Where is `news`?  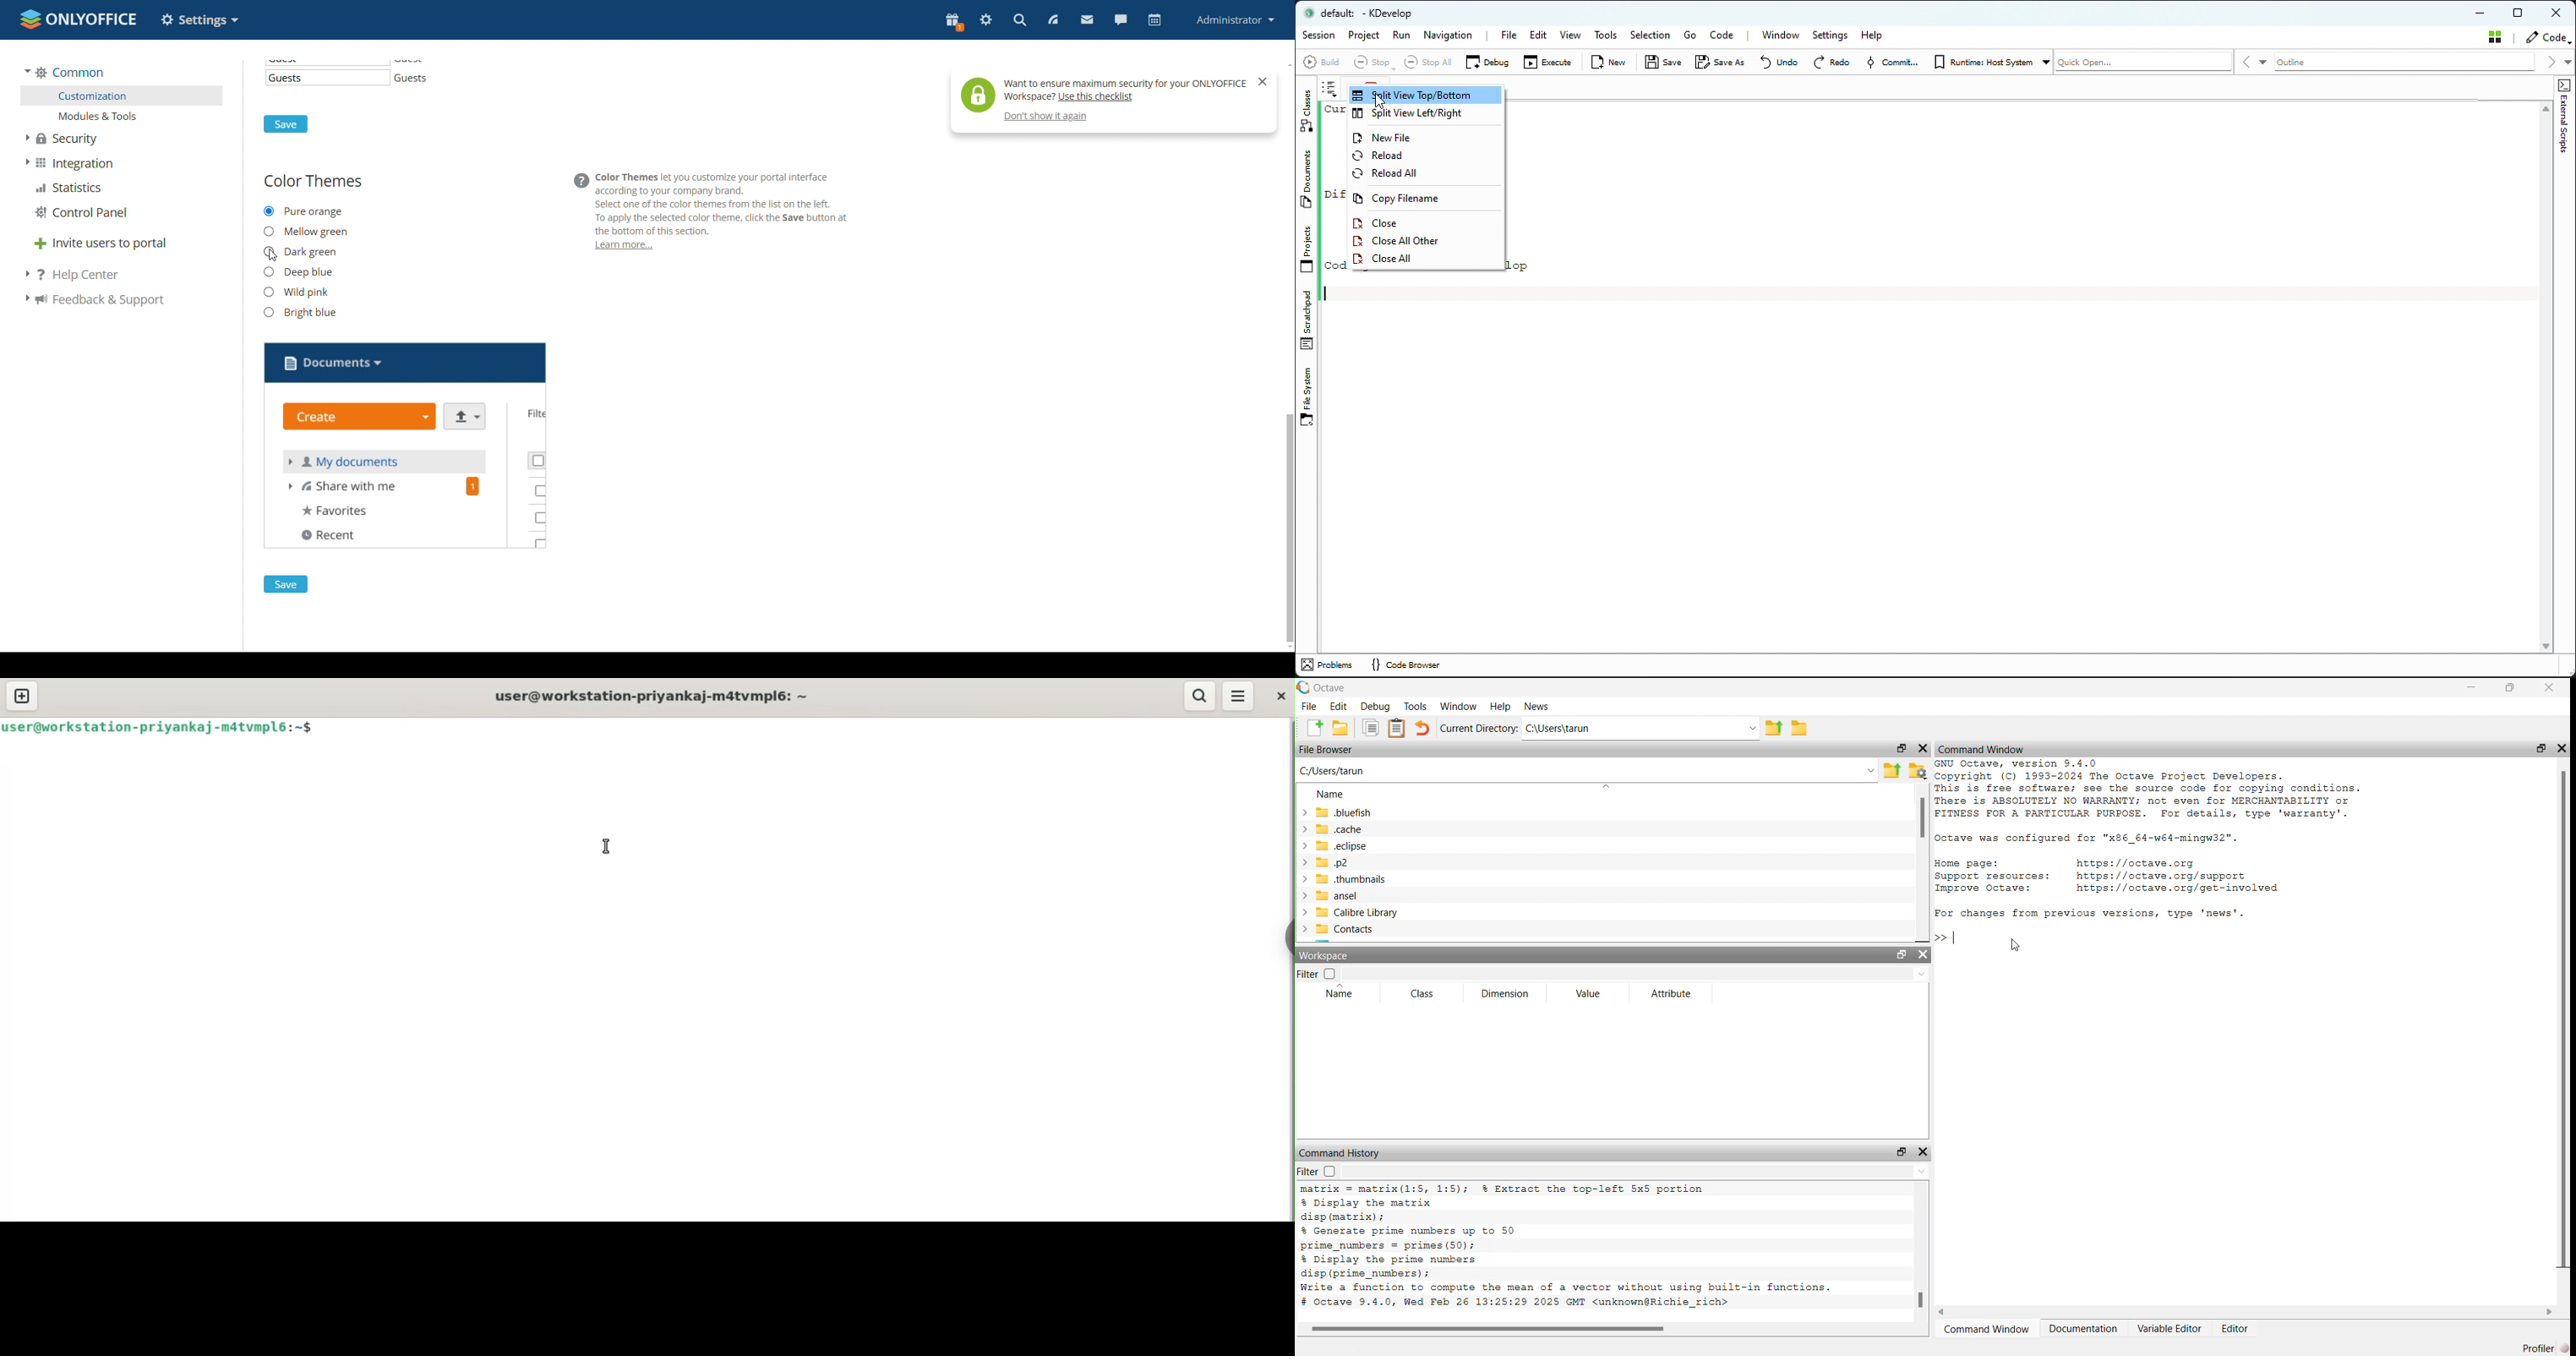
news is located at coordinates (1538, 707).